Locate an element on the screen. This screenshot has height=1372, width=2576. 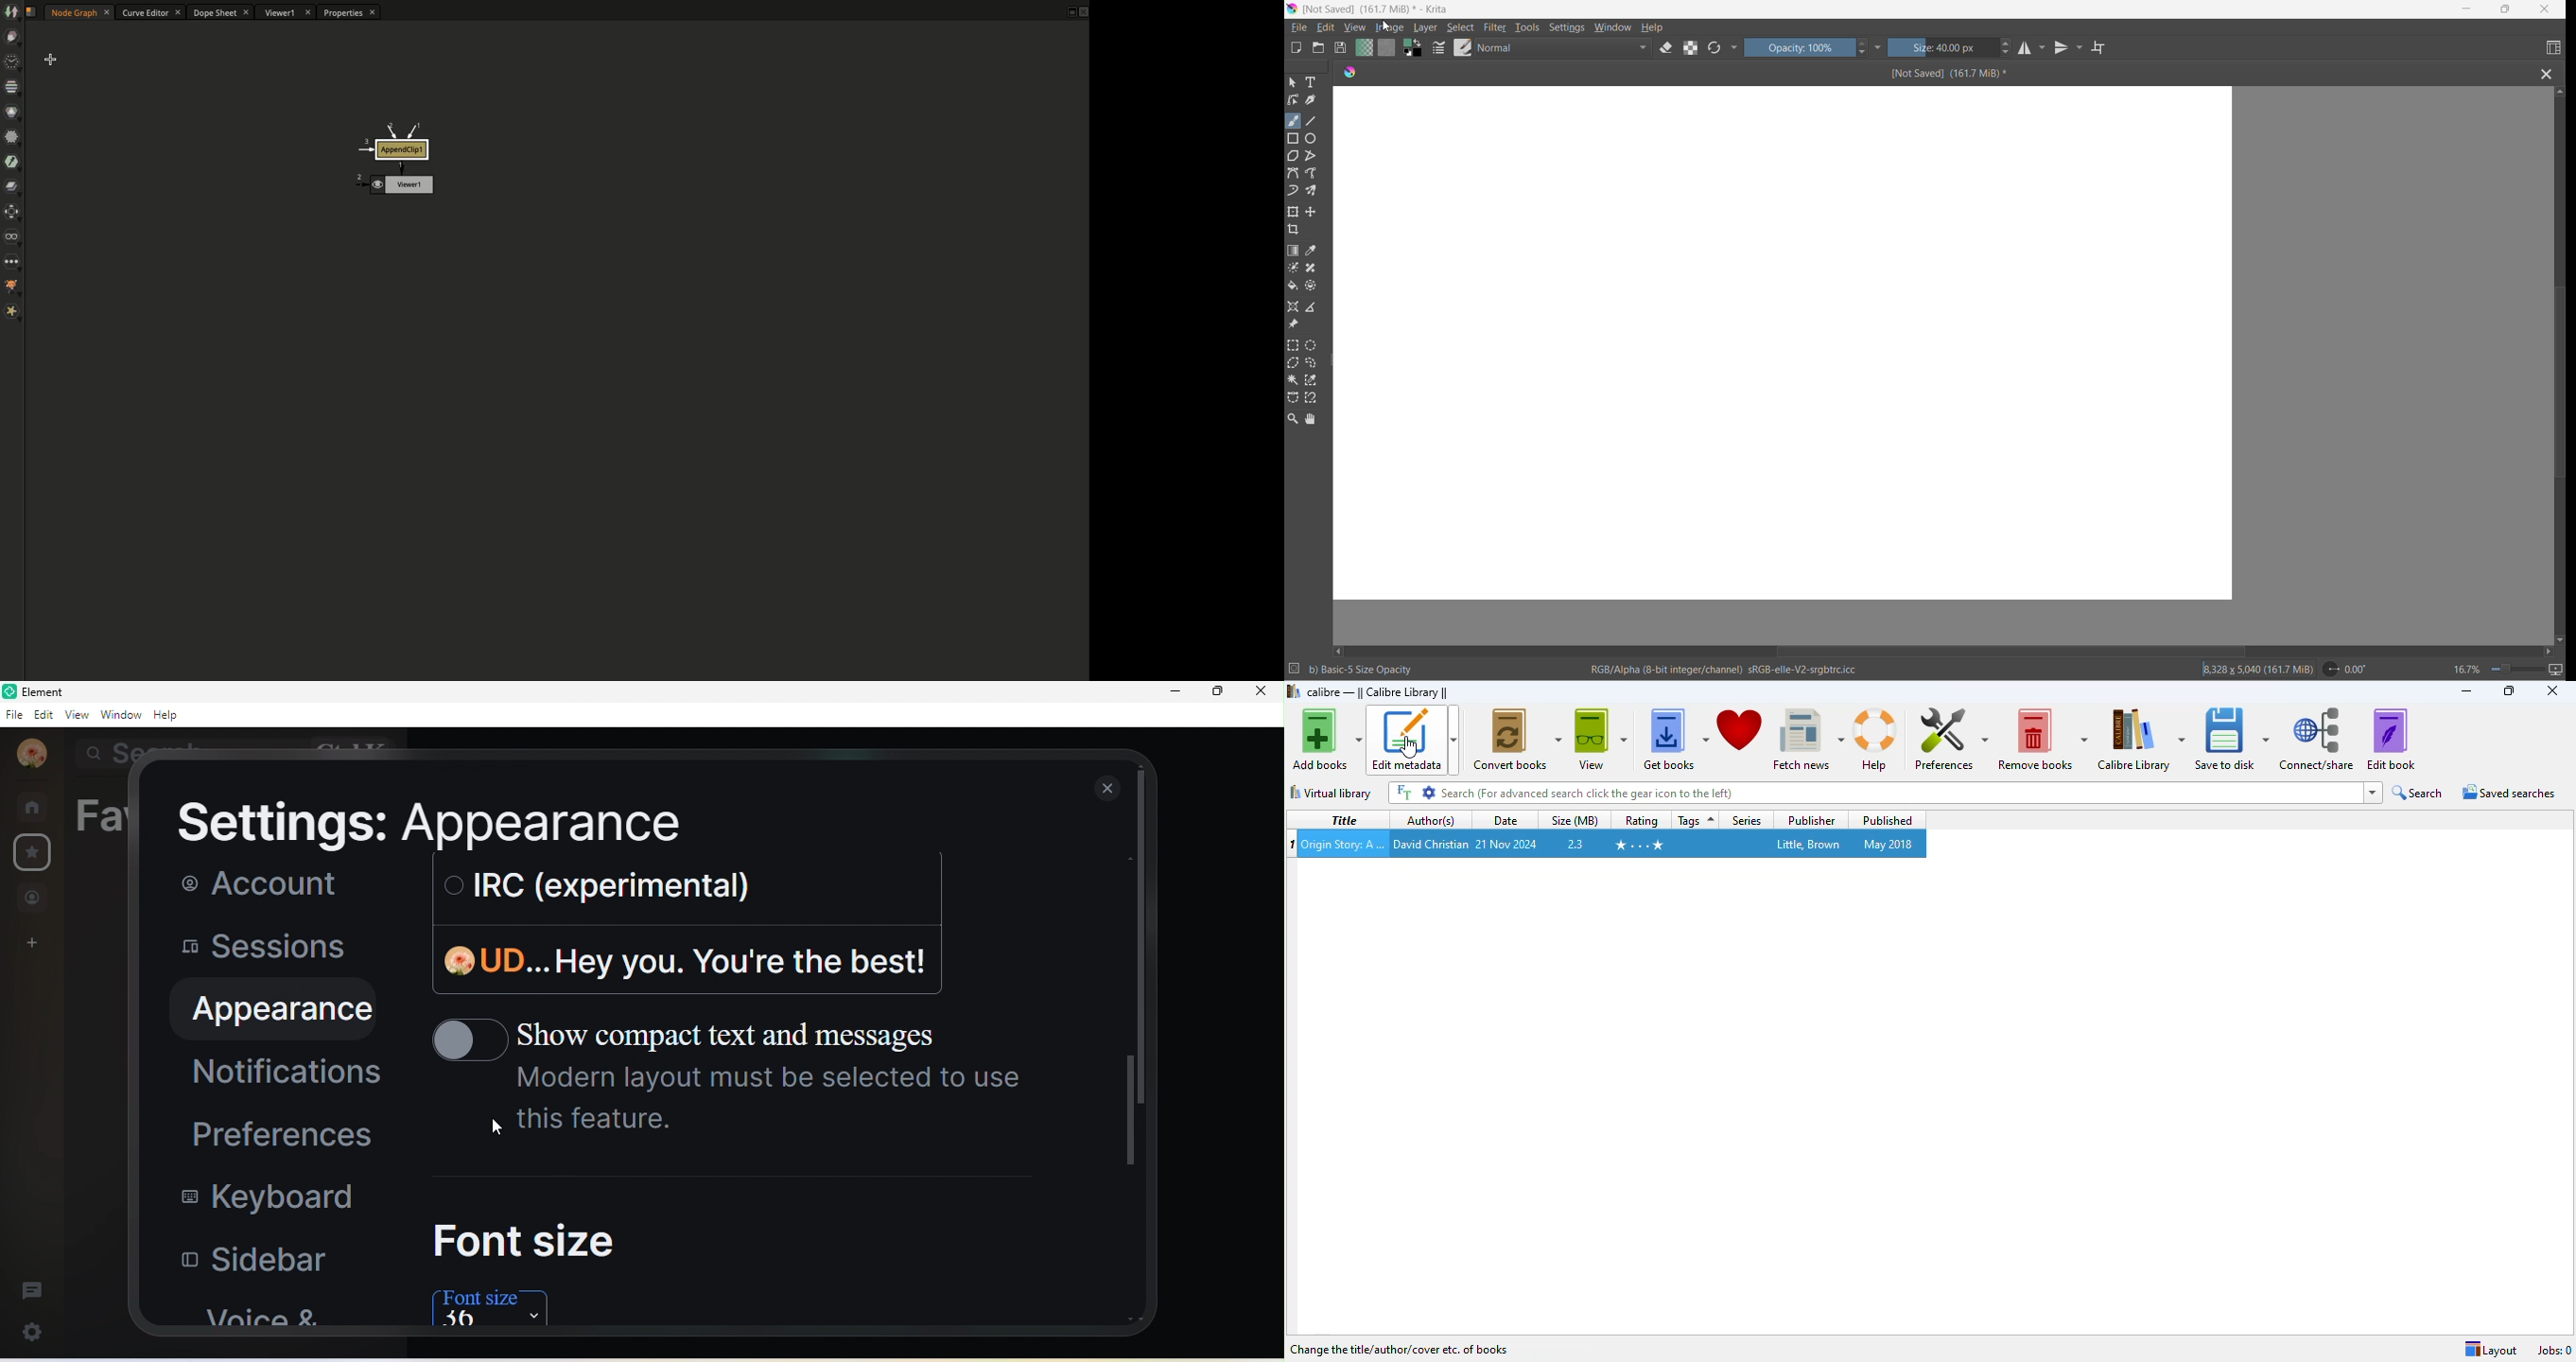
rectangle tool is located at coordinates (1295, 138).